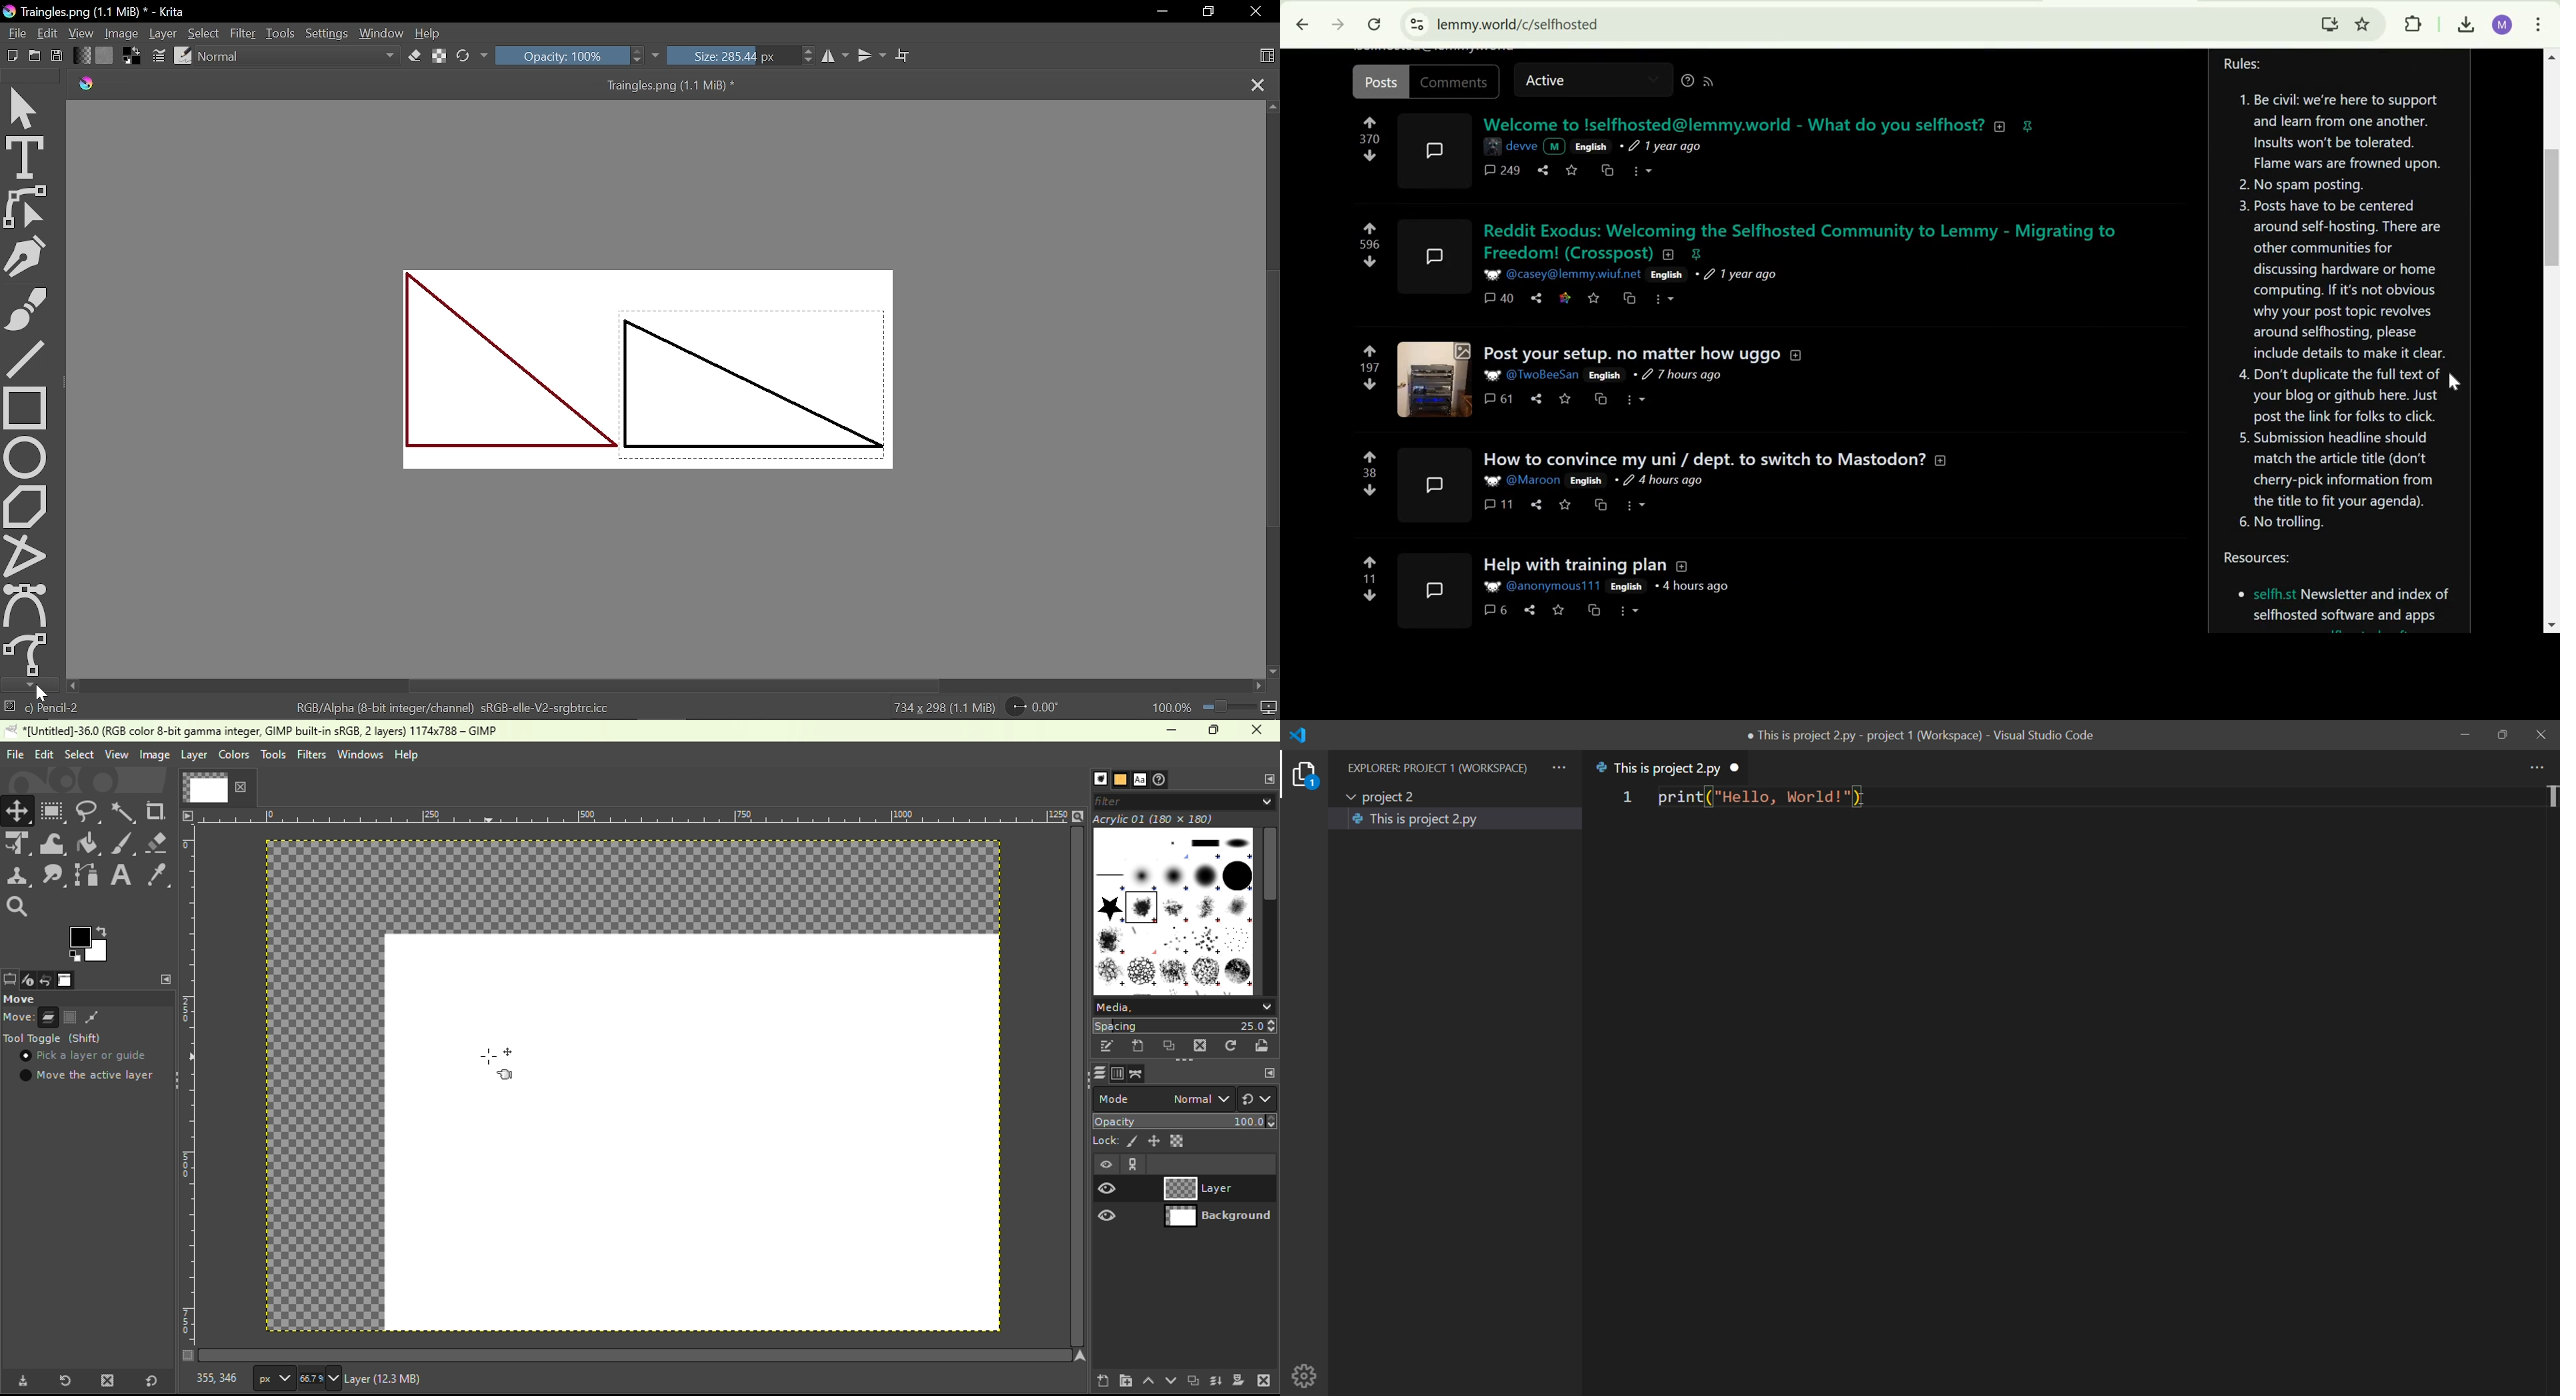  I want to click on Enter image size, so click(320, 1379).